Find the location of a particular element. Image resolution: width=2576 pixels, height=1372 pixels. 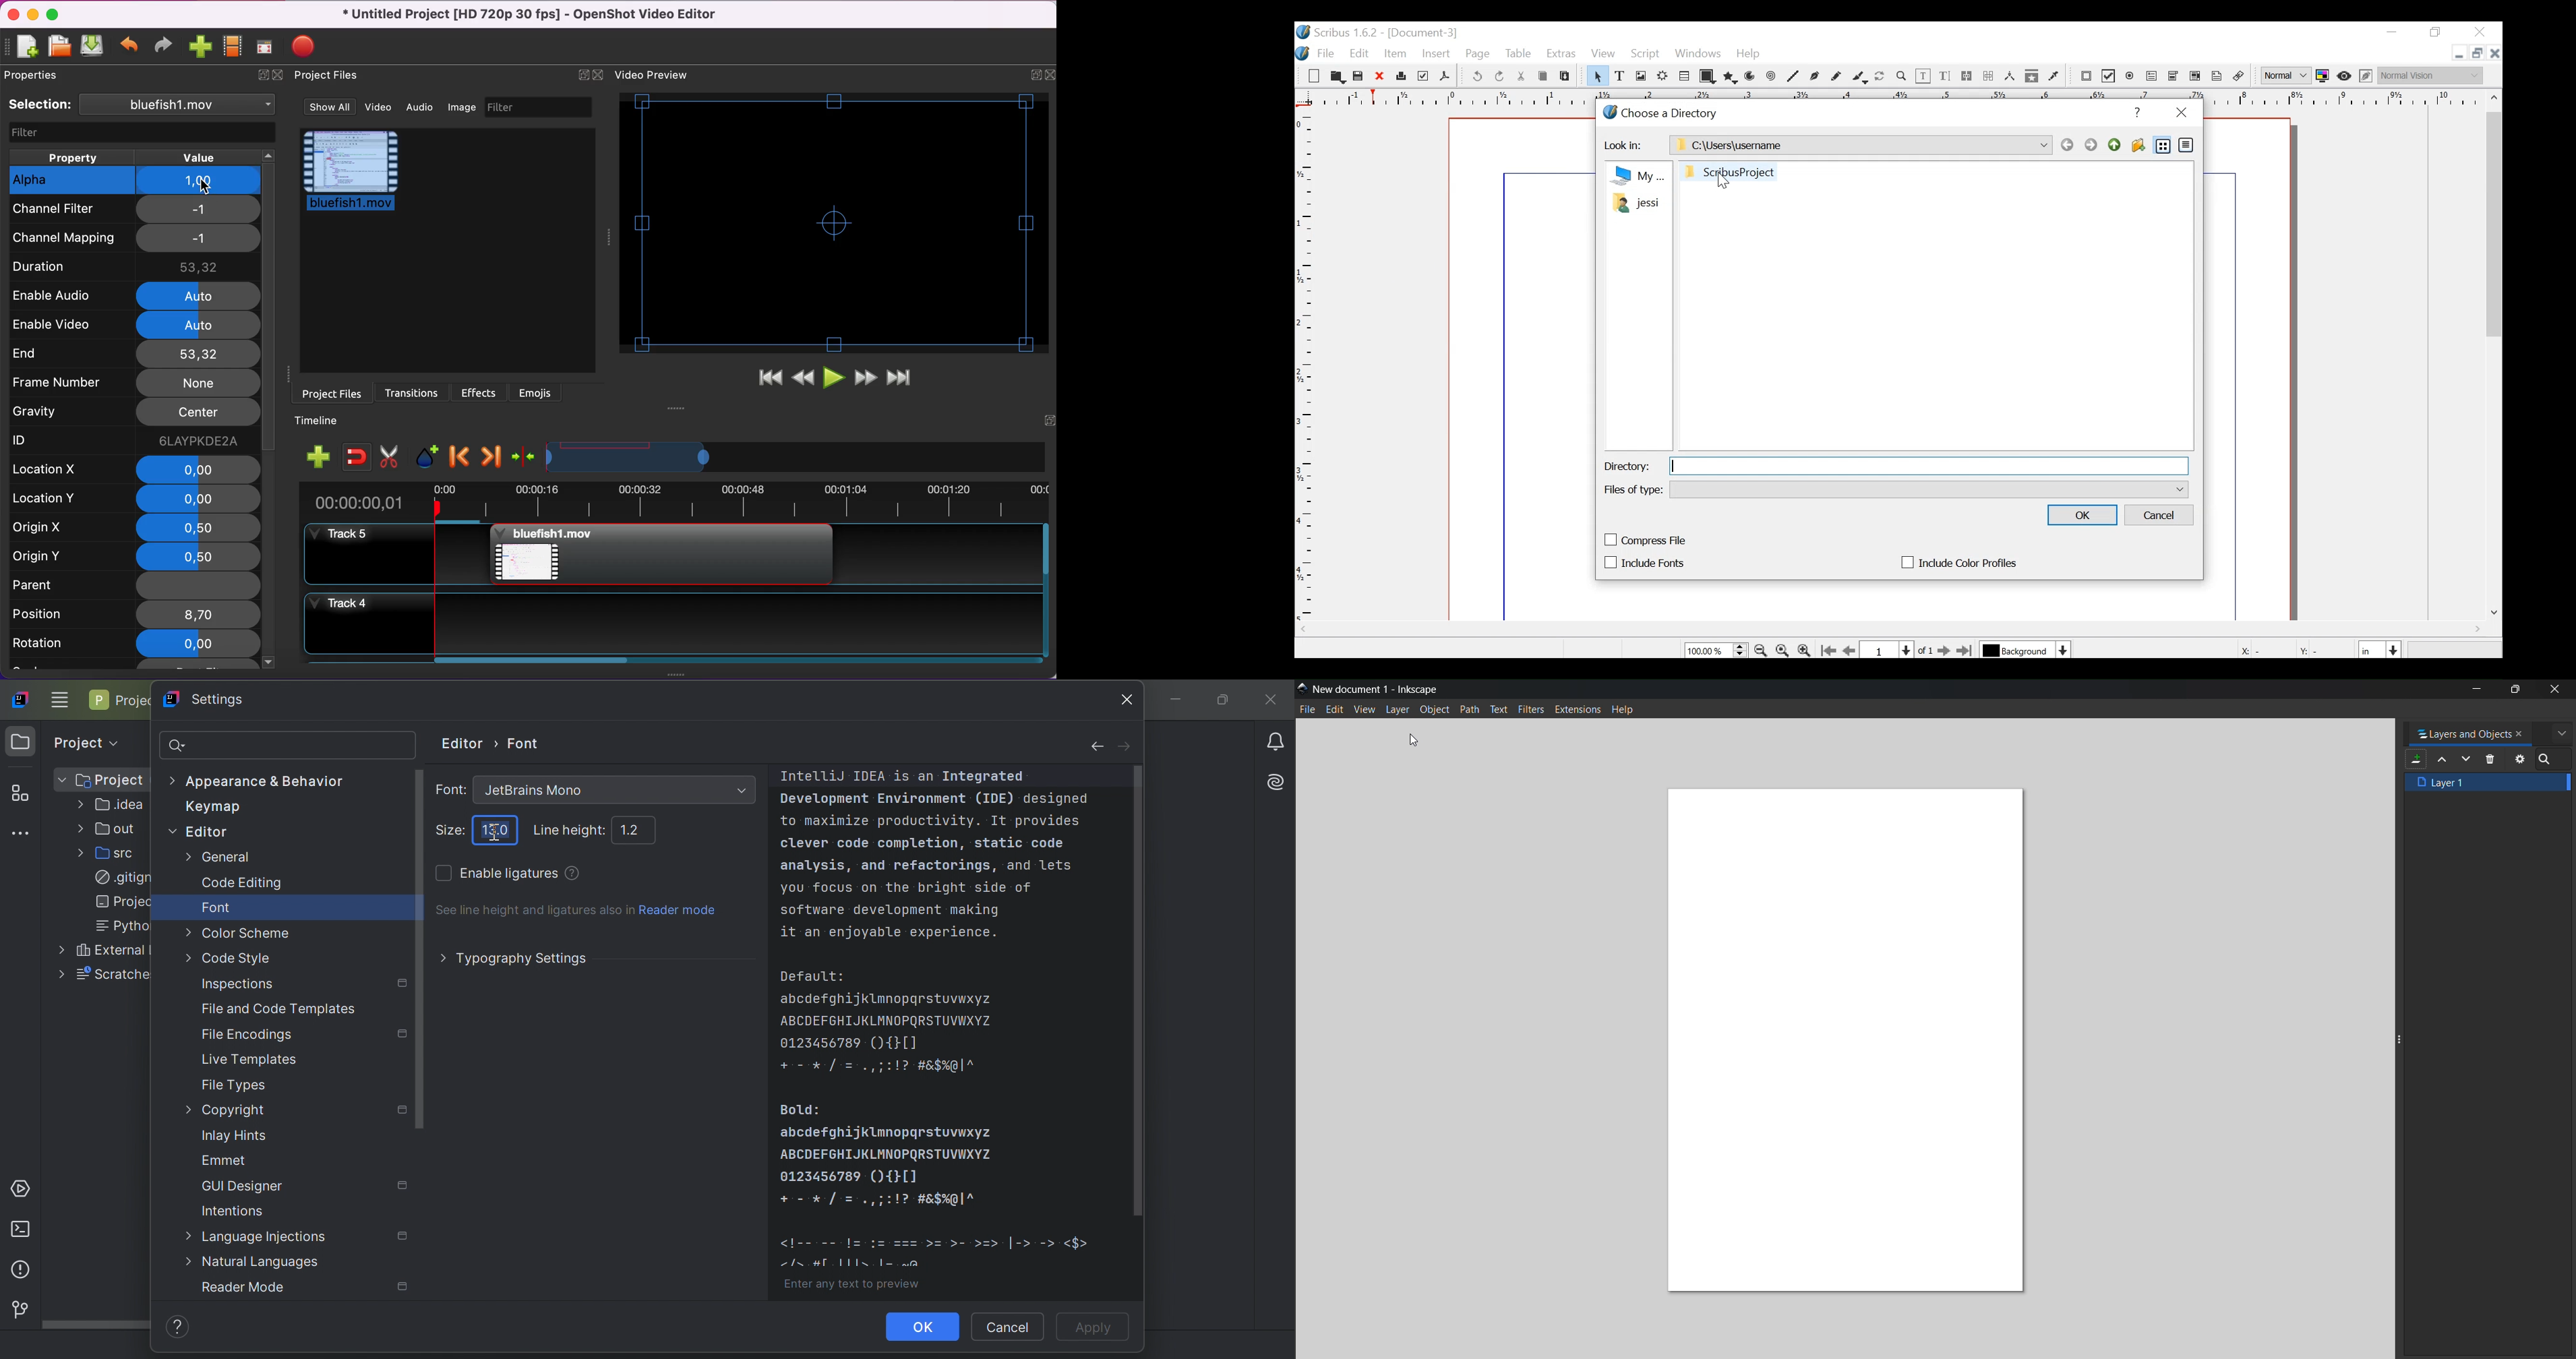

Horizontal slide bar is located at coordinates (736, 660).